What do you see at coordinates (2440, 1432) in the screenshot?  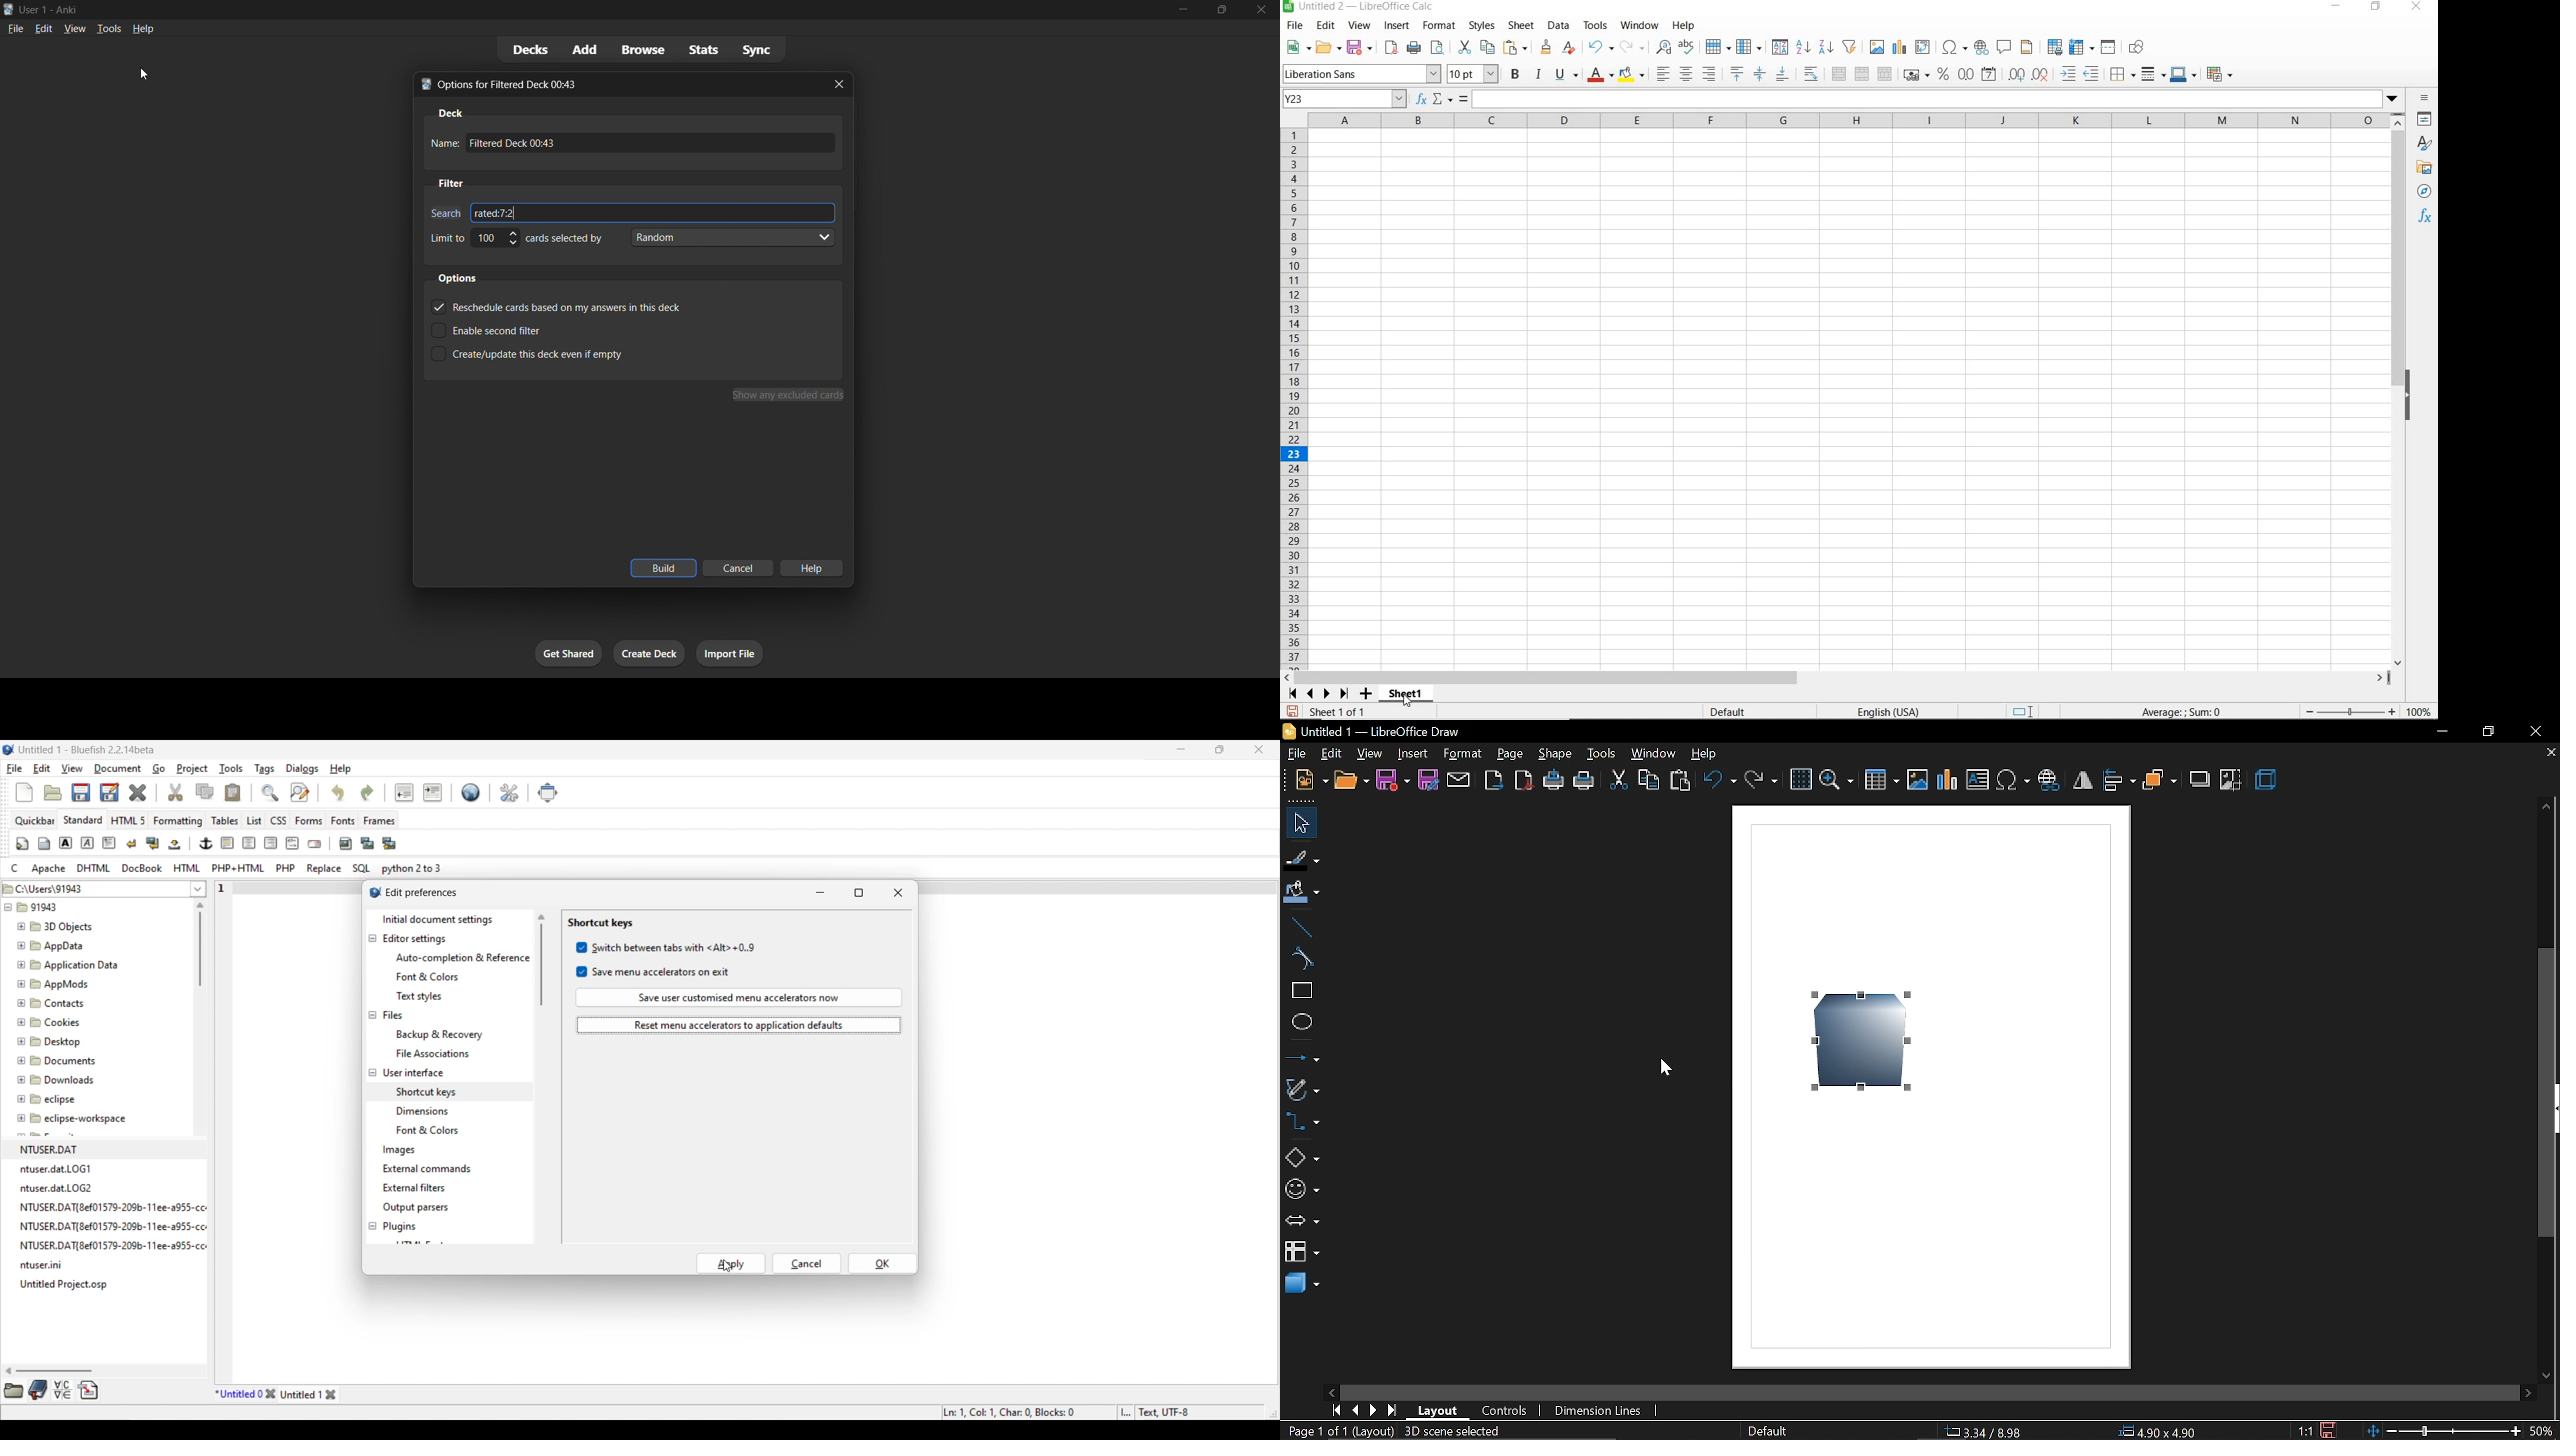 I see `change zoom` at bounding box center [2440, 1432].